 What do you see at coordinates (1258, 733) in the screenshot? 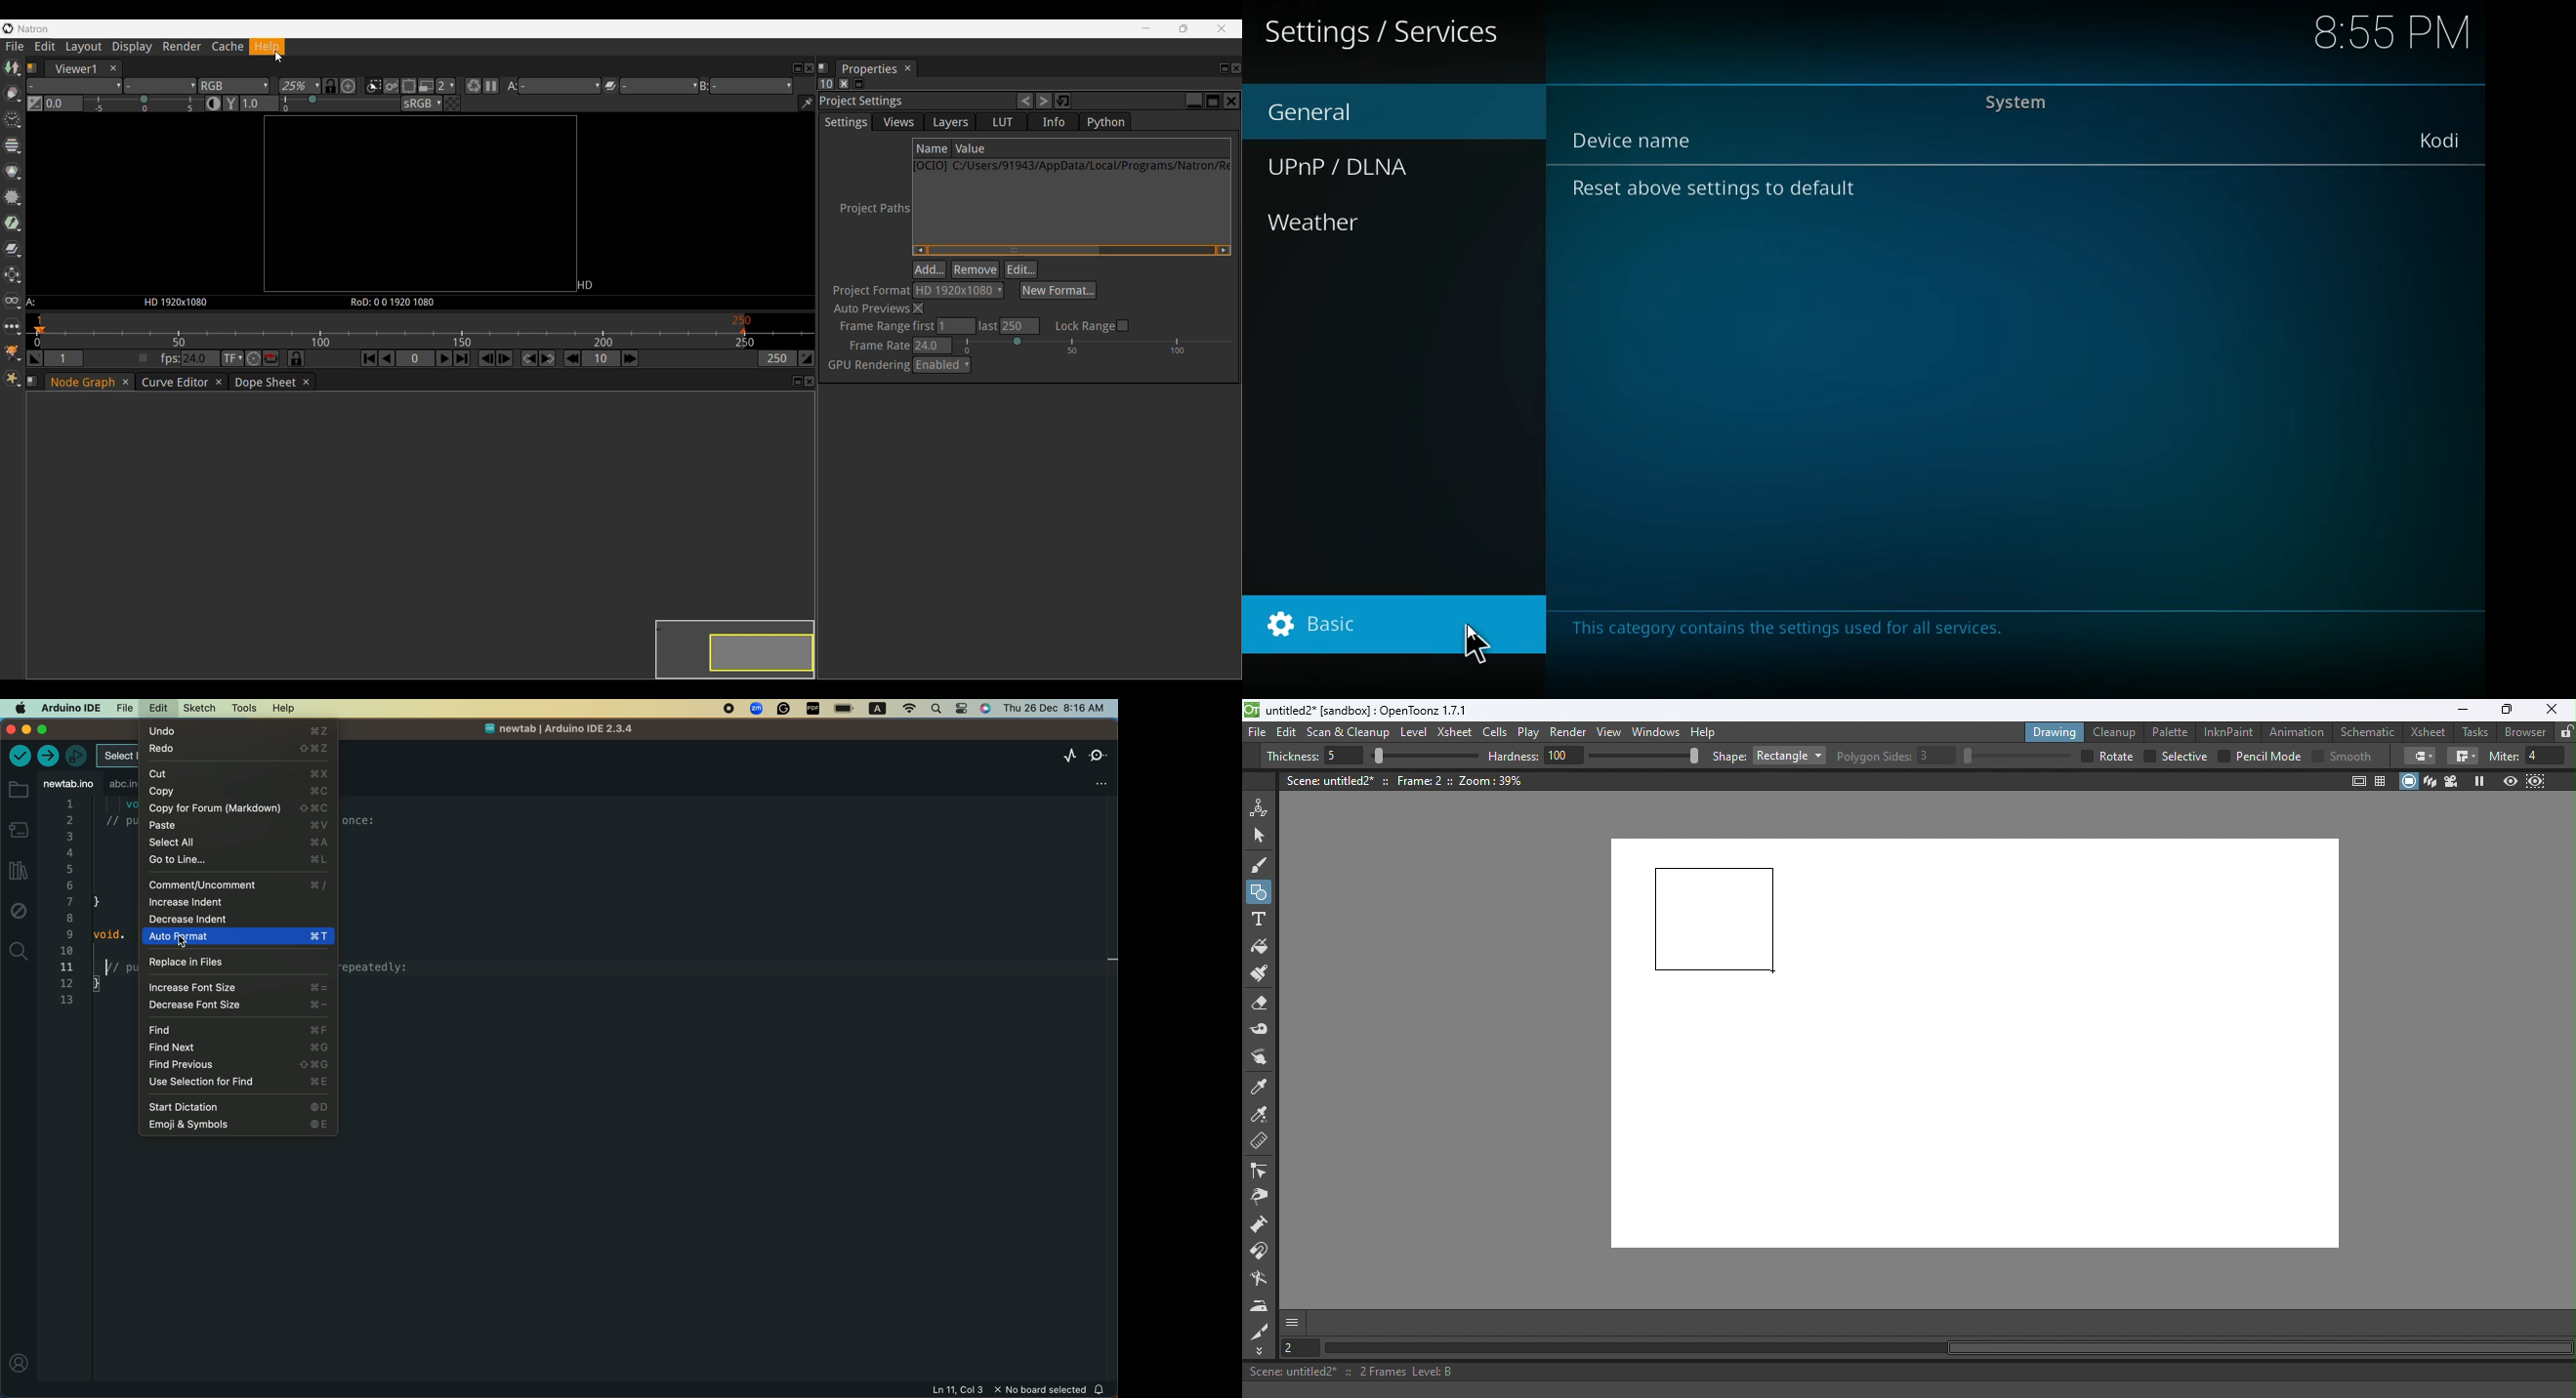
I see `File` at bounding box center [1258, 733].